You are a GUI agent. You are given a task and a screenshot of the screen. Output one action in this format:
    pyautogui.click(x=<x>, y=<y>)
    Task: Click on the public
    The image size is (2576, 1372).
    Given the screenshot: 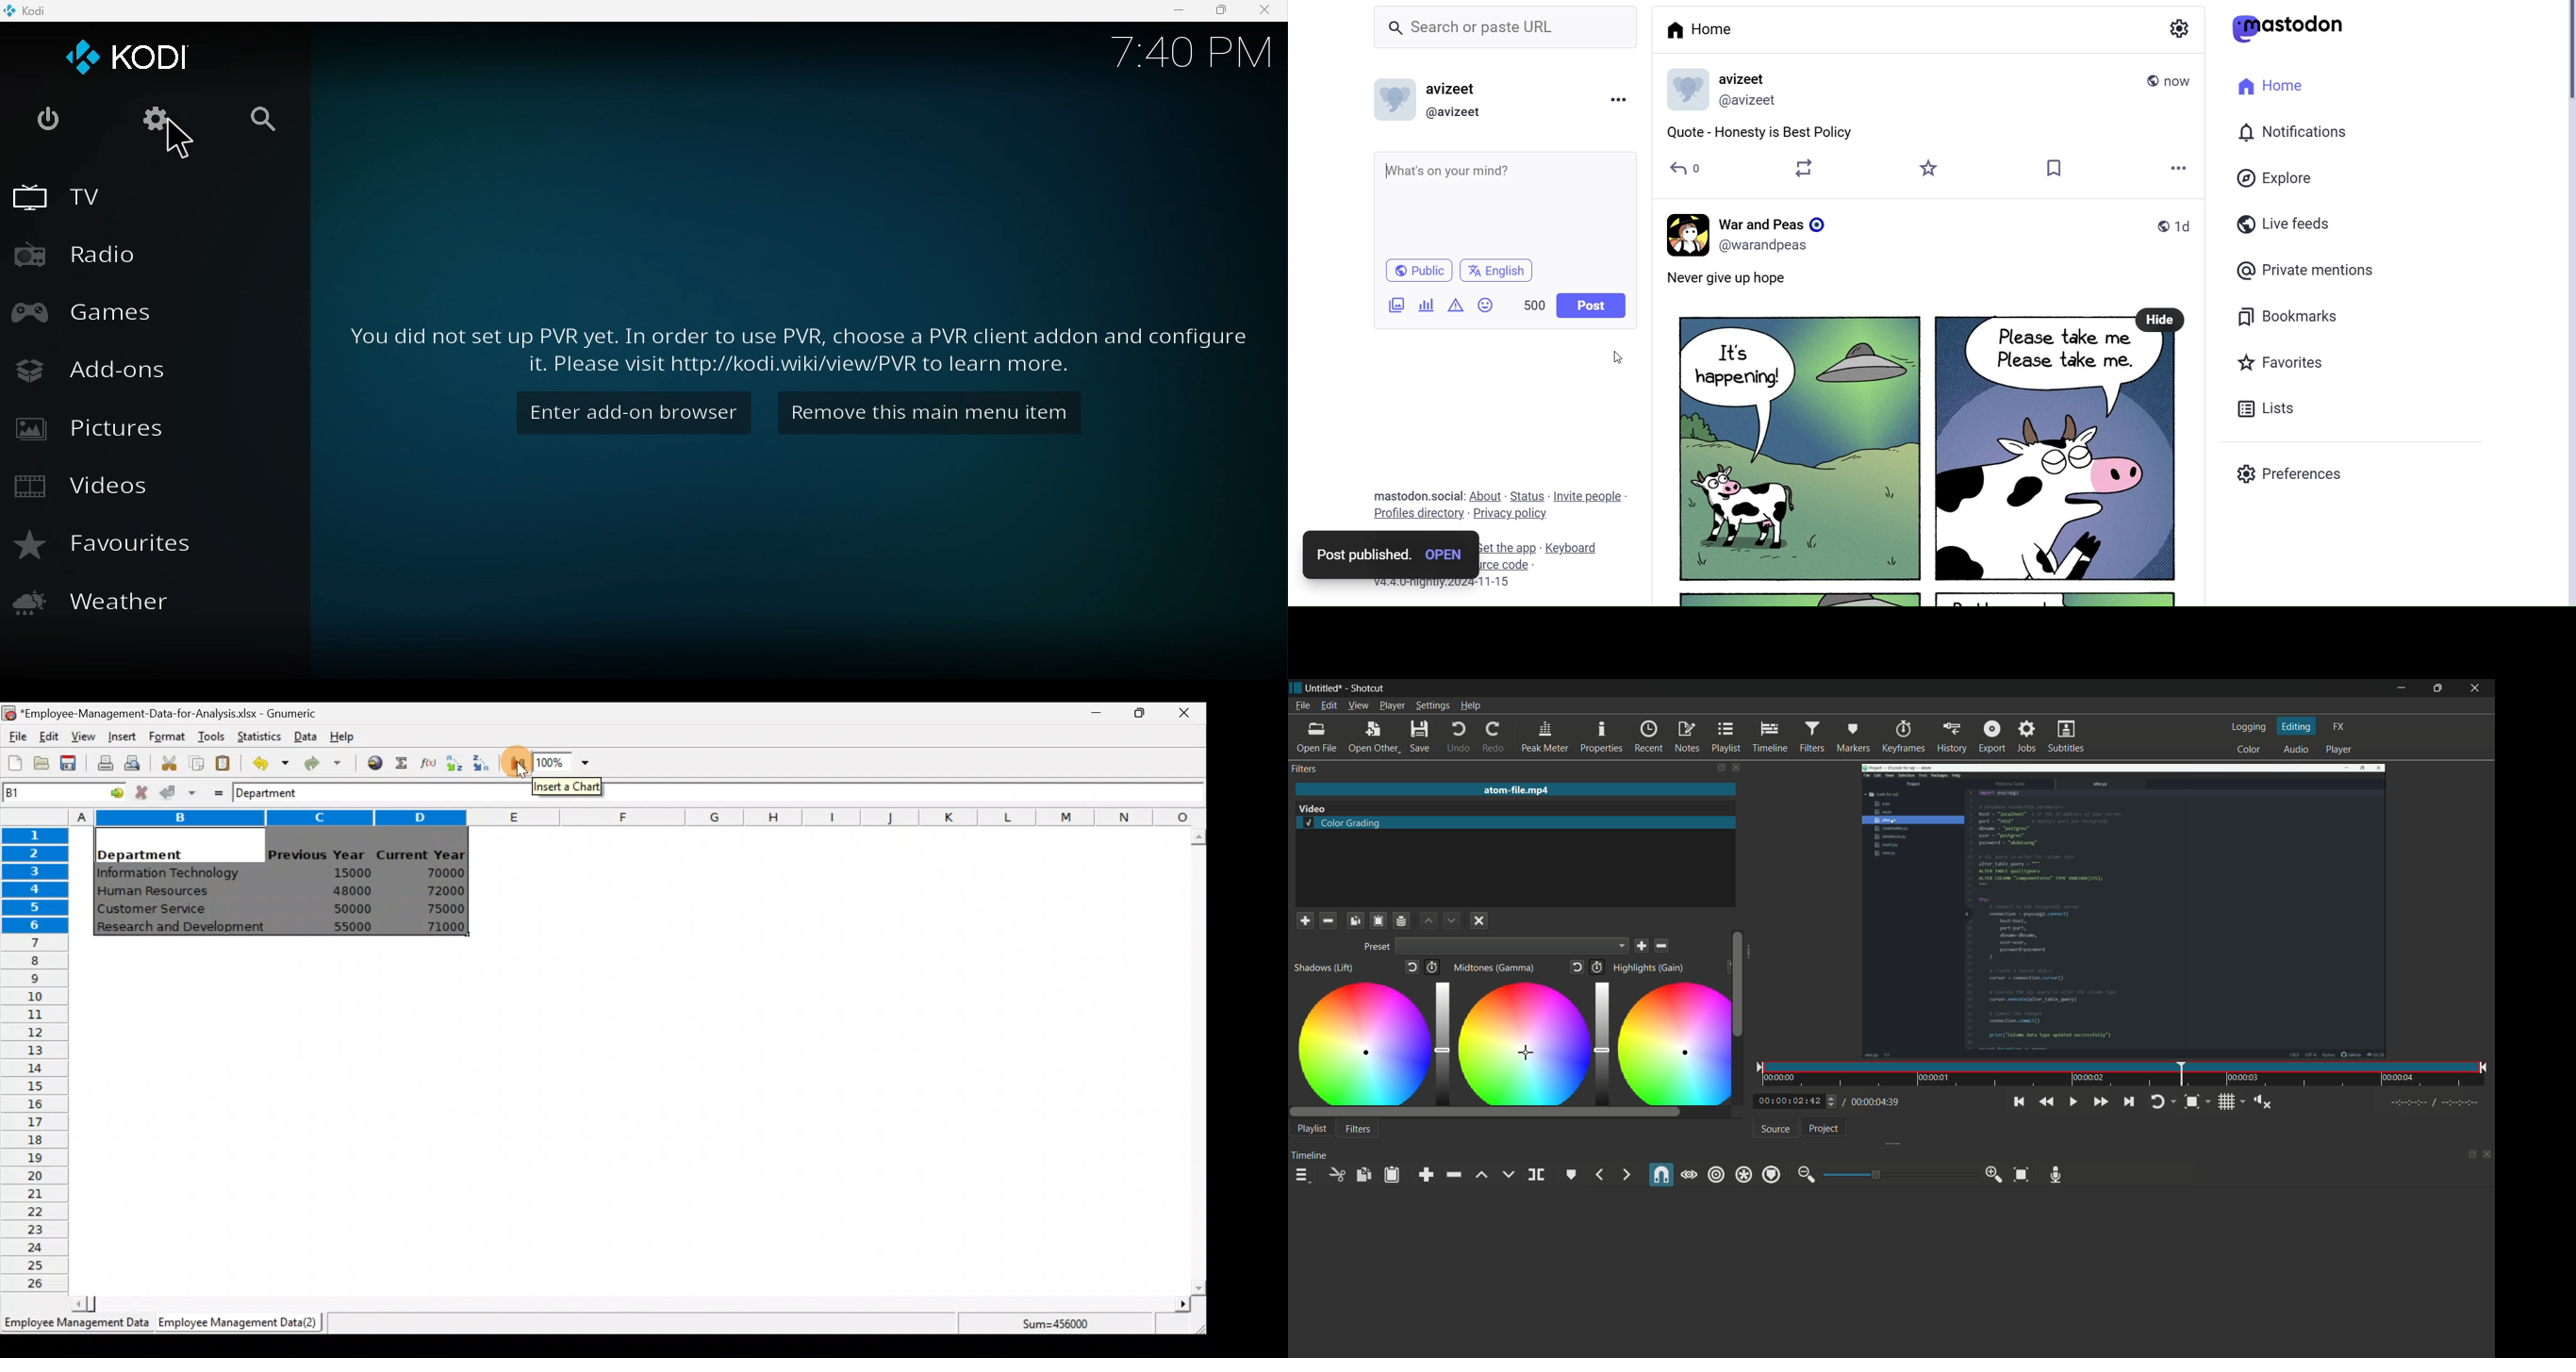 What is the action you would take?
    pyautogui.click(x=2147, y=81)
    